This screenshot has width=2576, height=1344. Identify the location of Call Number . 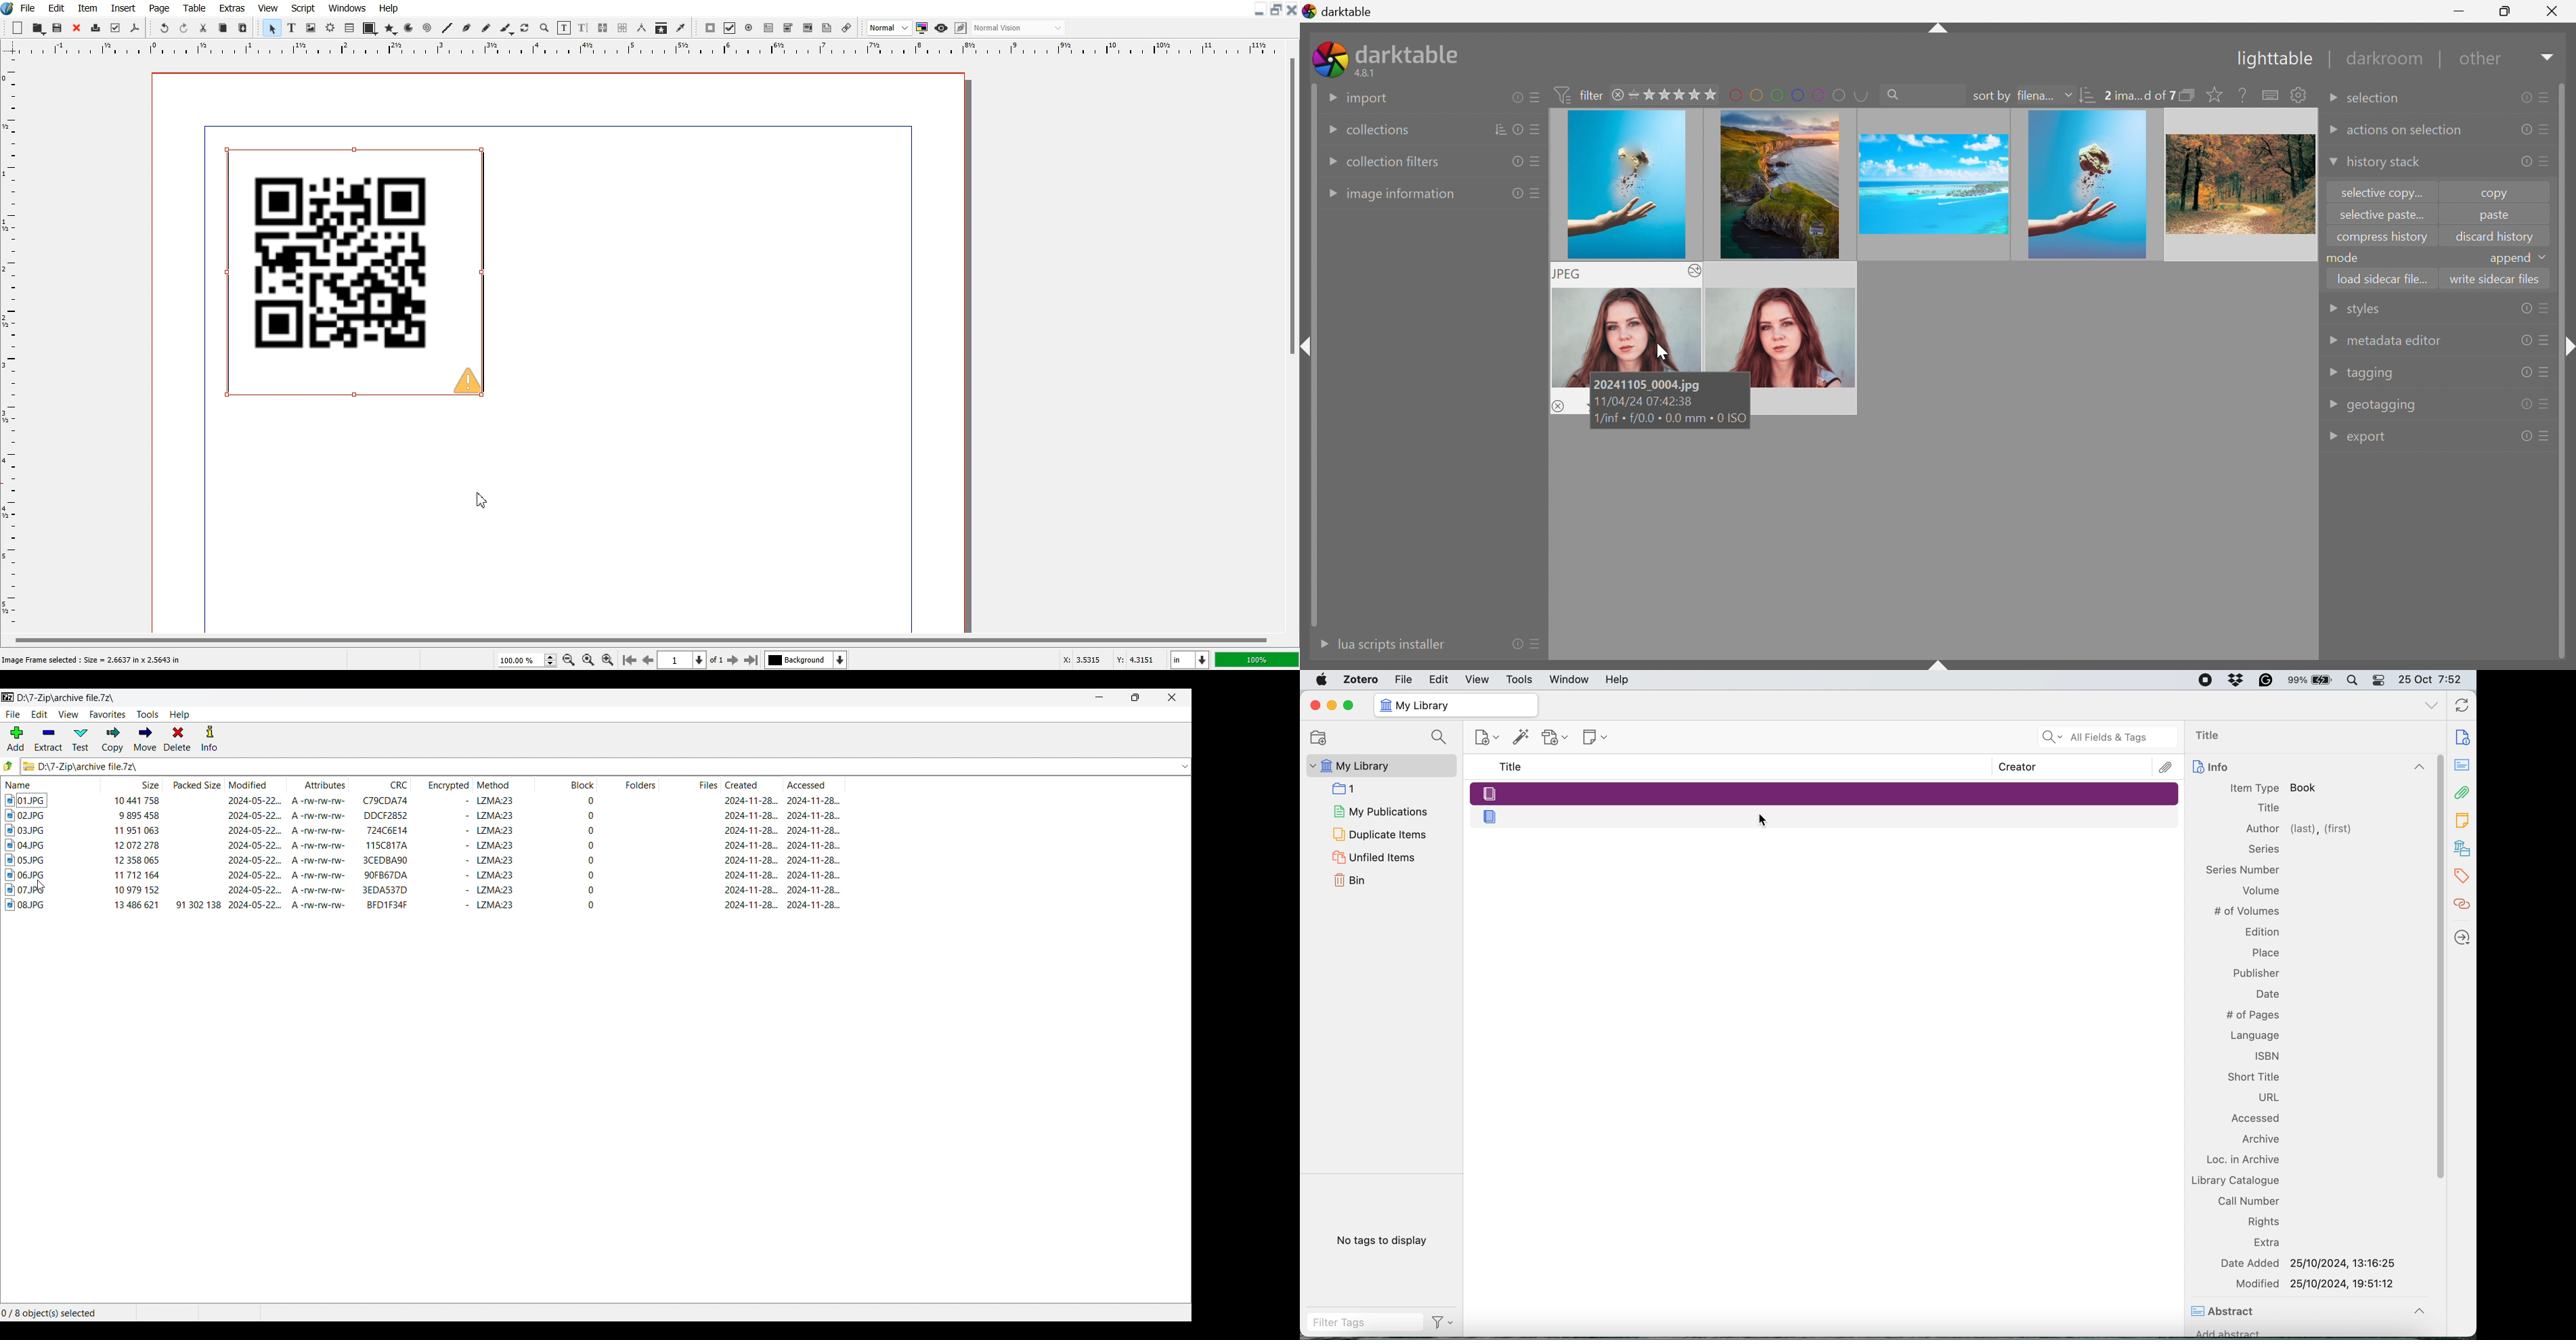
(2249, 1201).